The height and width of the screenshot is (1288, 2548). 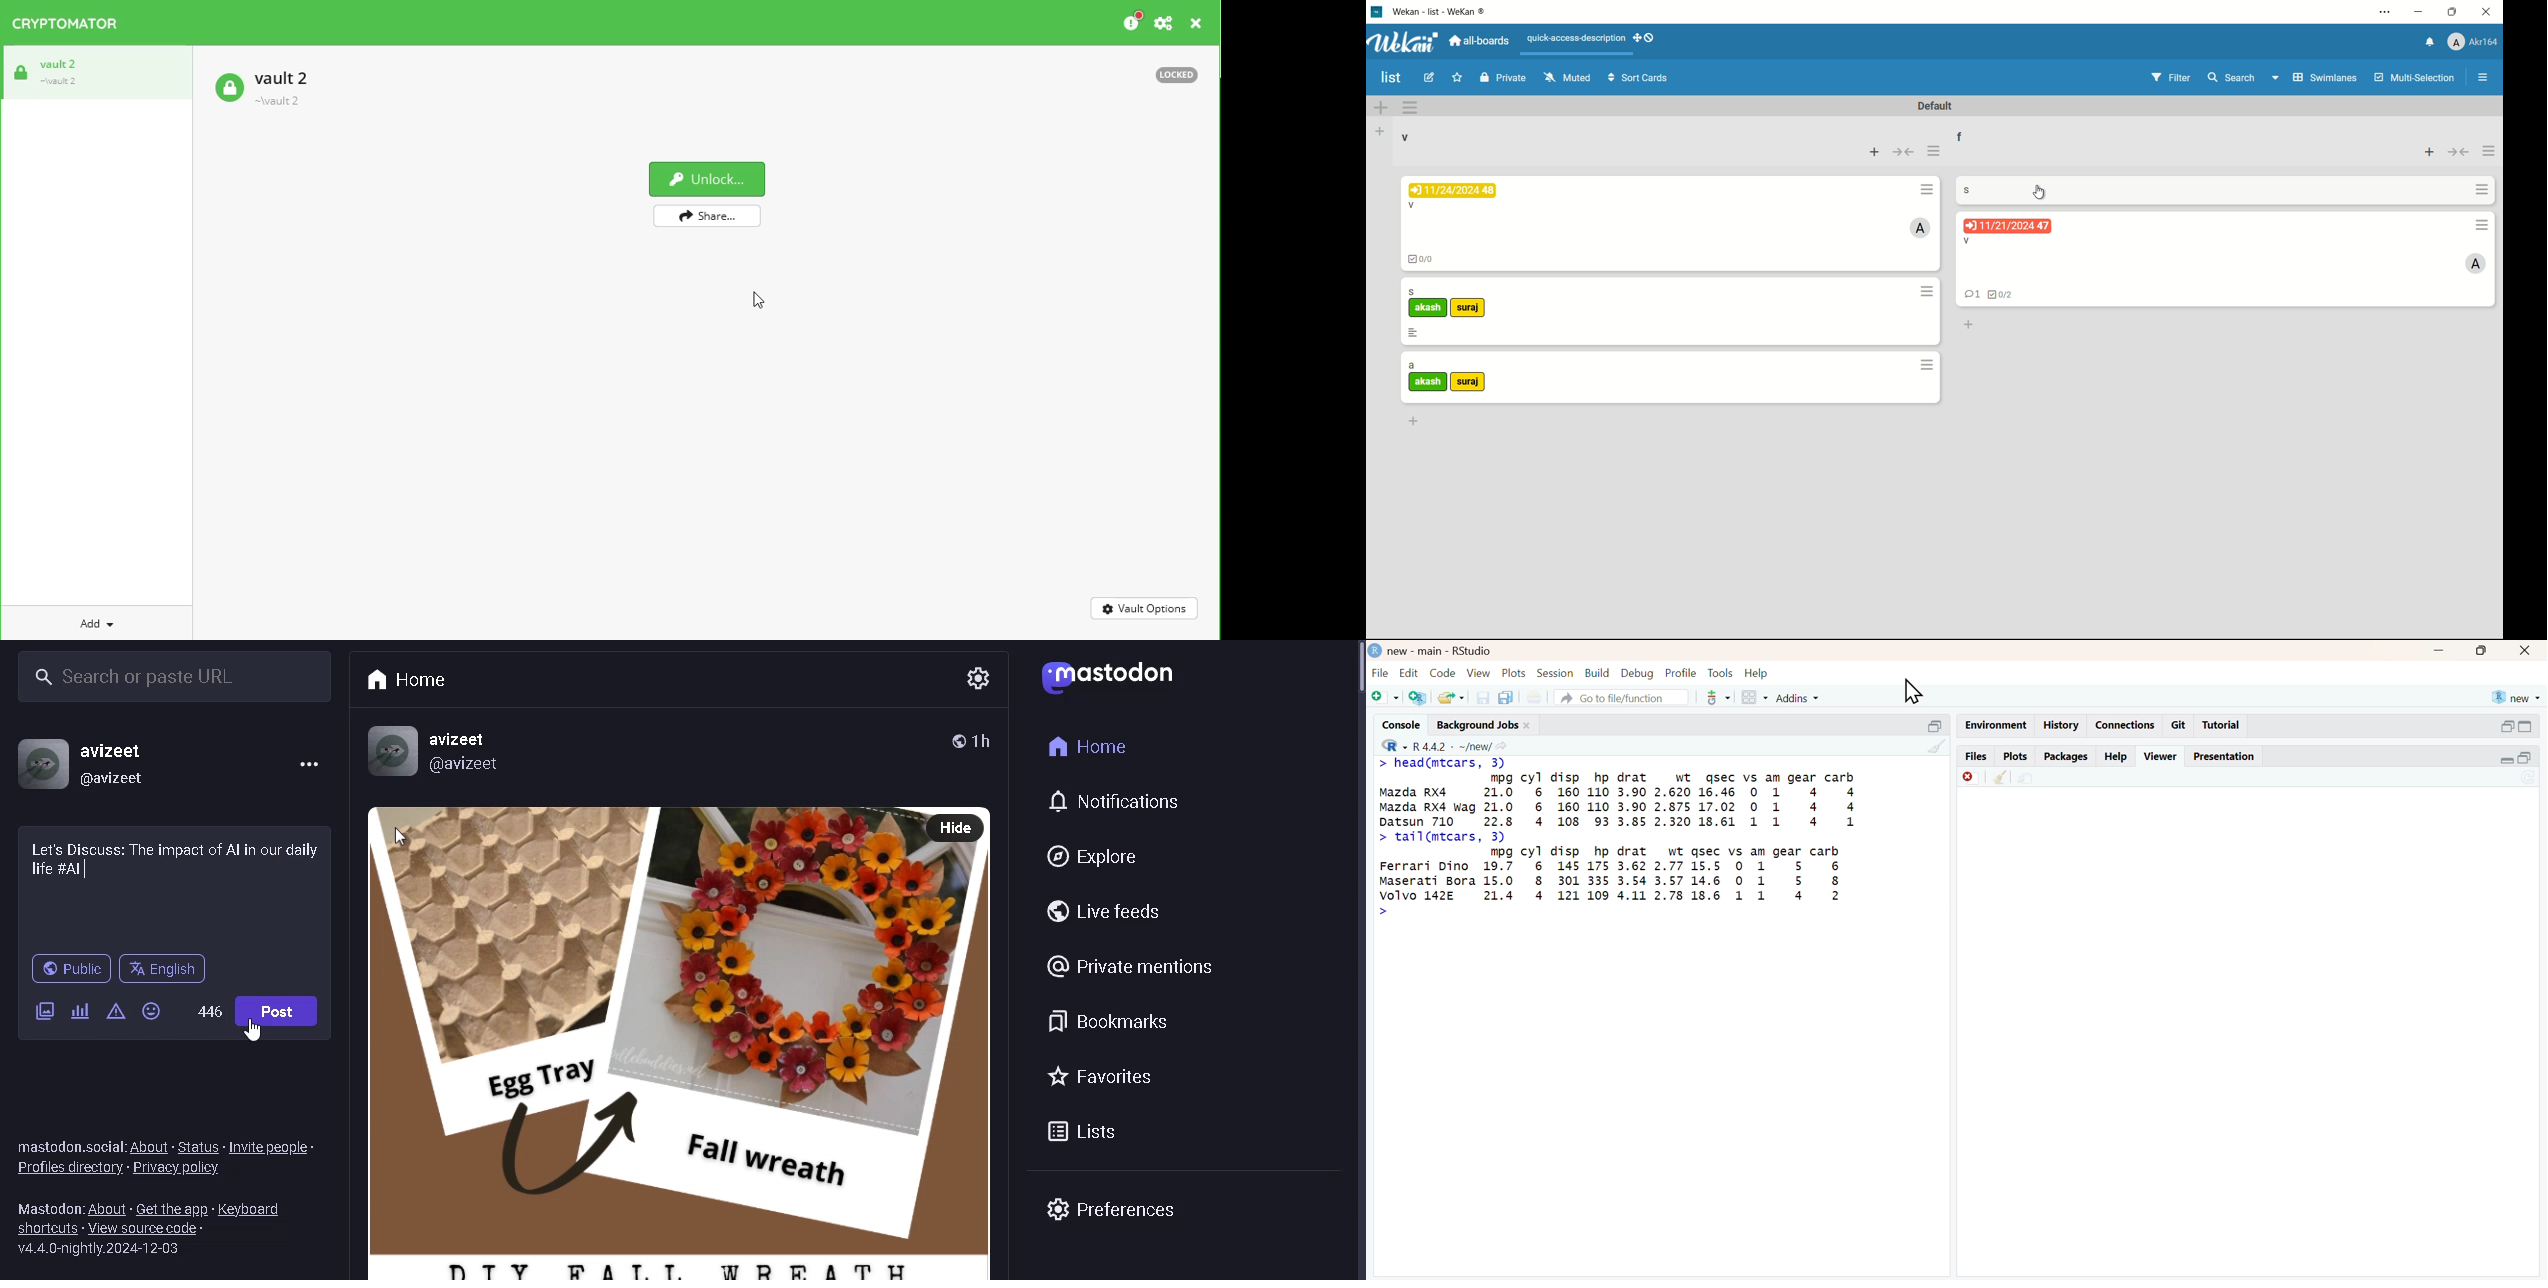 What do you see at coordinates (128, 745) in the screenshot?
I see `USERNAME` at bounding box center [128, 745].